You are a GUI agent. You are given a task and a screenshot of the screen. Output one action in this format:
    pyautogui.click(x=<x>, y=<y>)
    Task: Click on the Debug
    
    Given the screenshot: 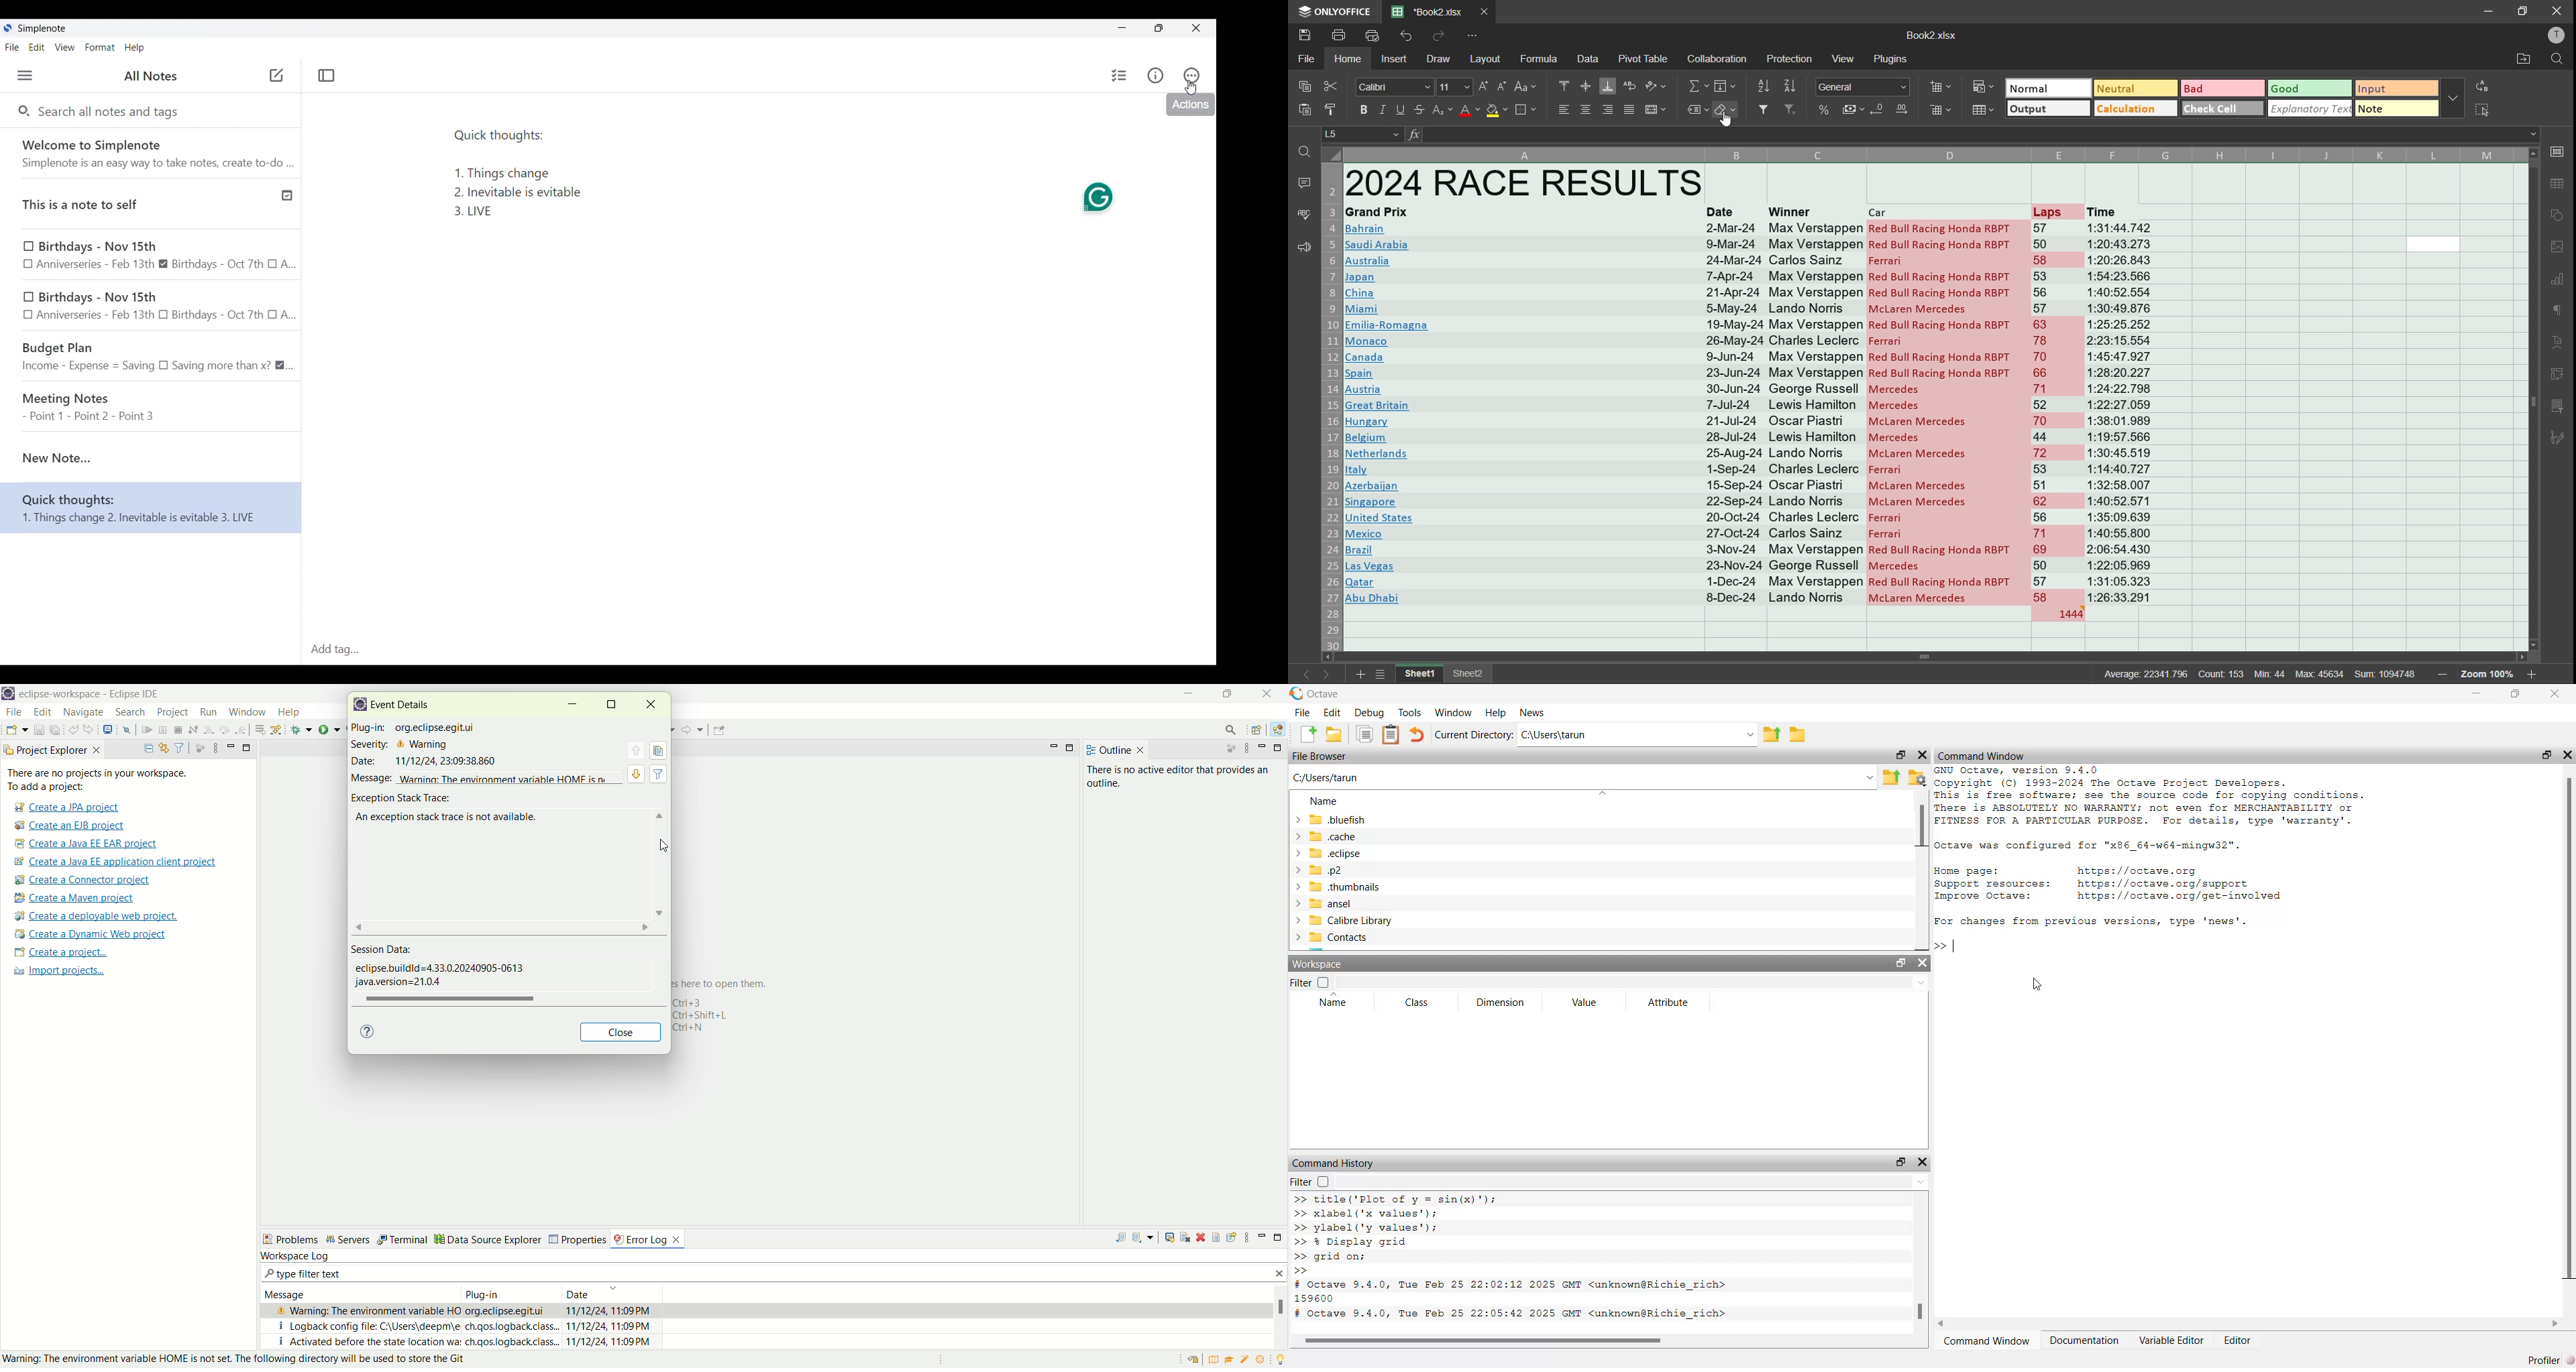 What is the action you would take?
    pyautogui.click(x=1370, y=714)
    